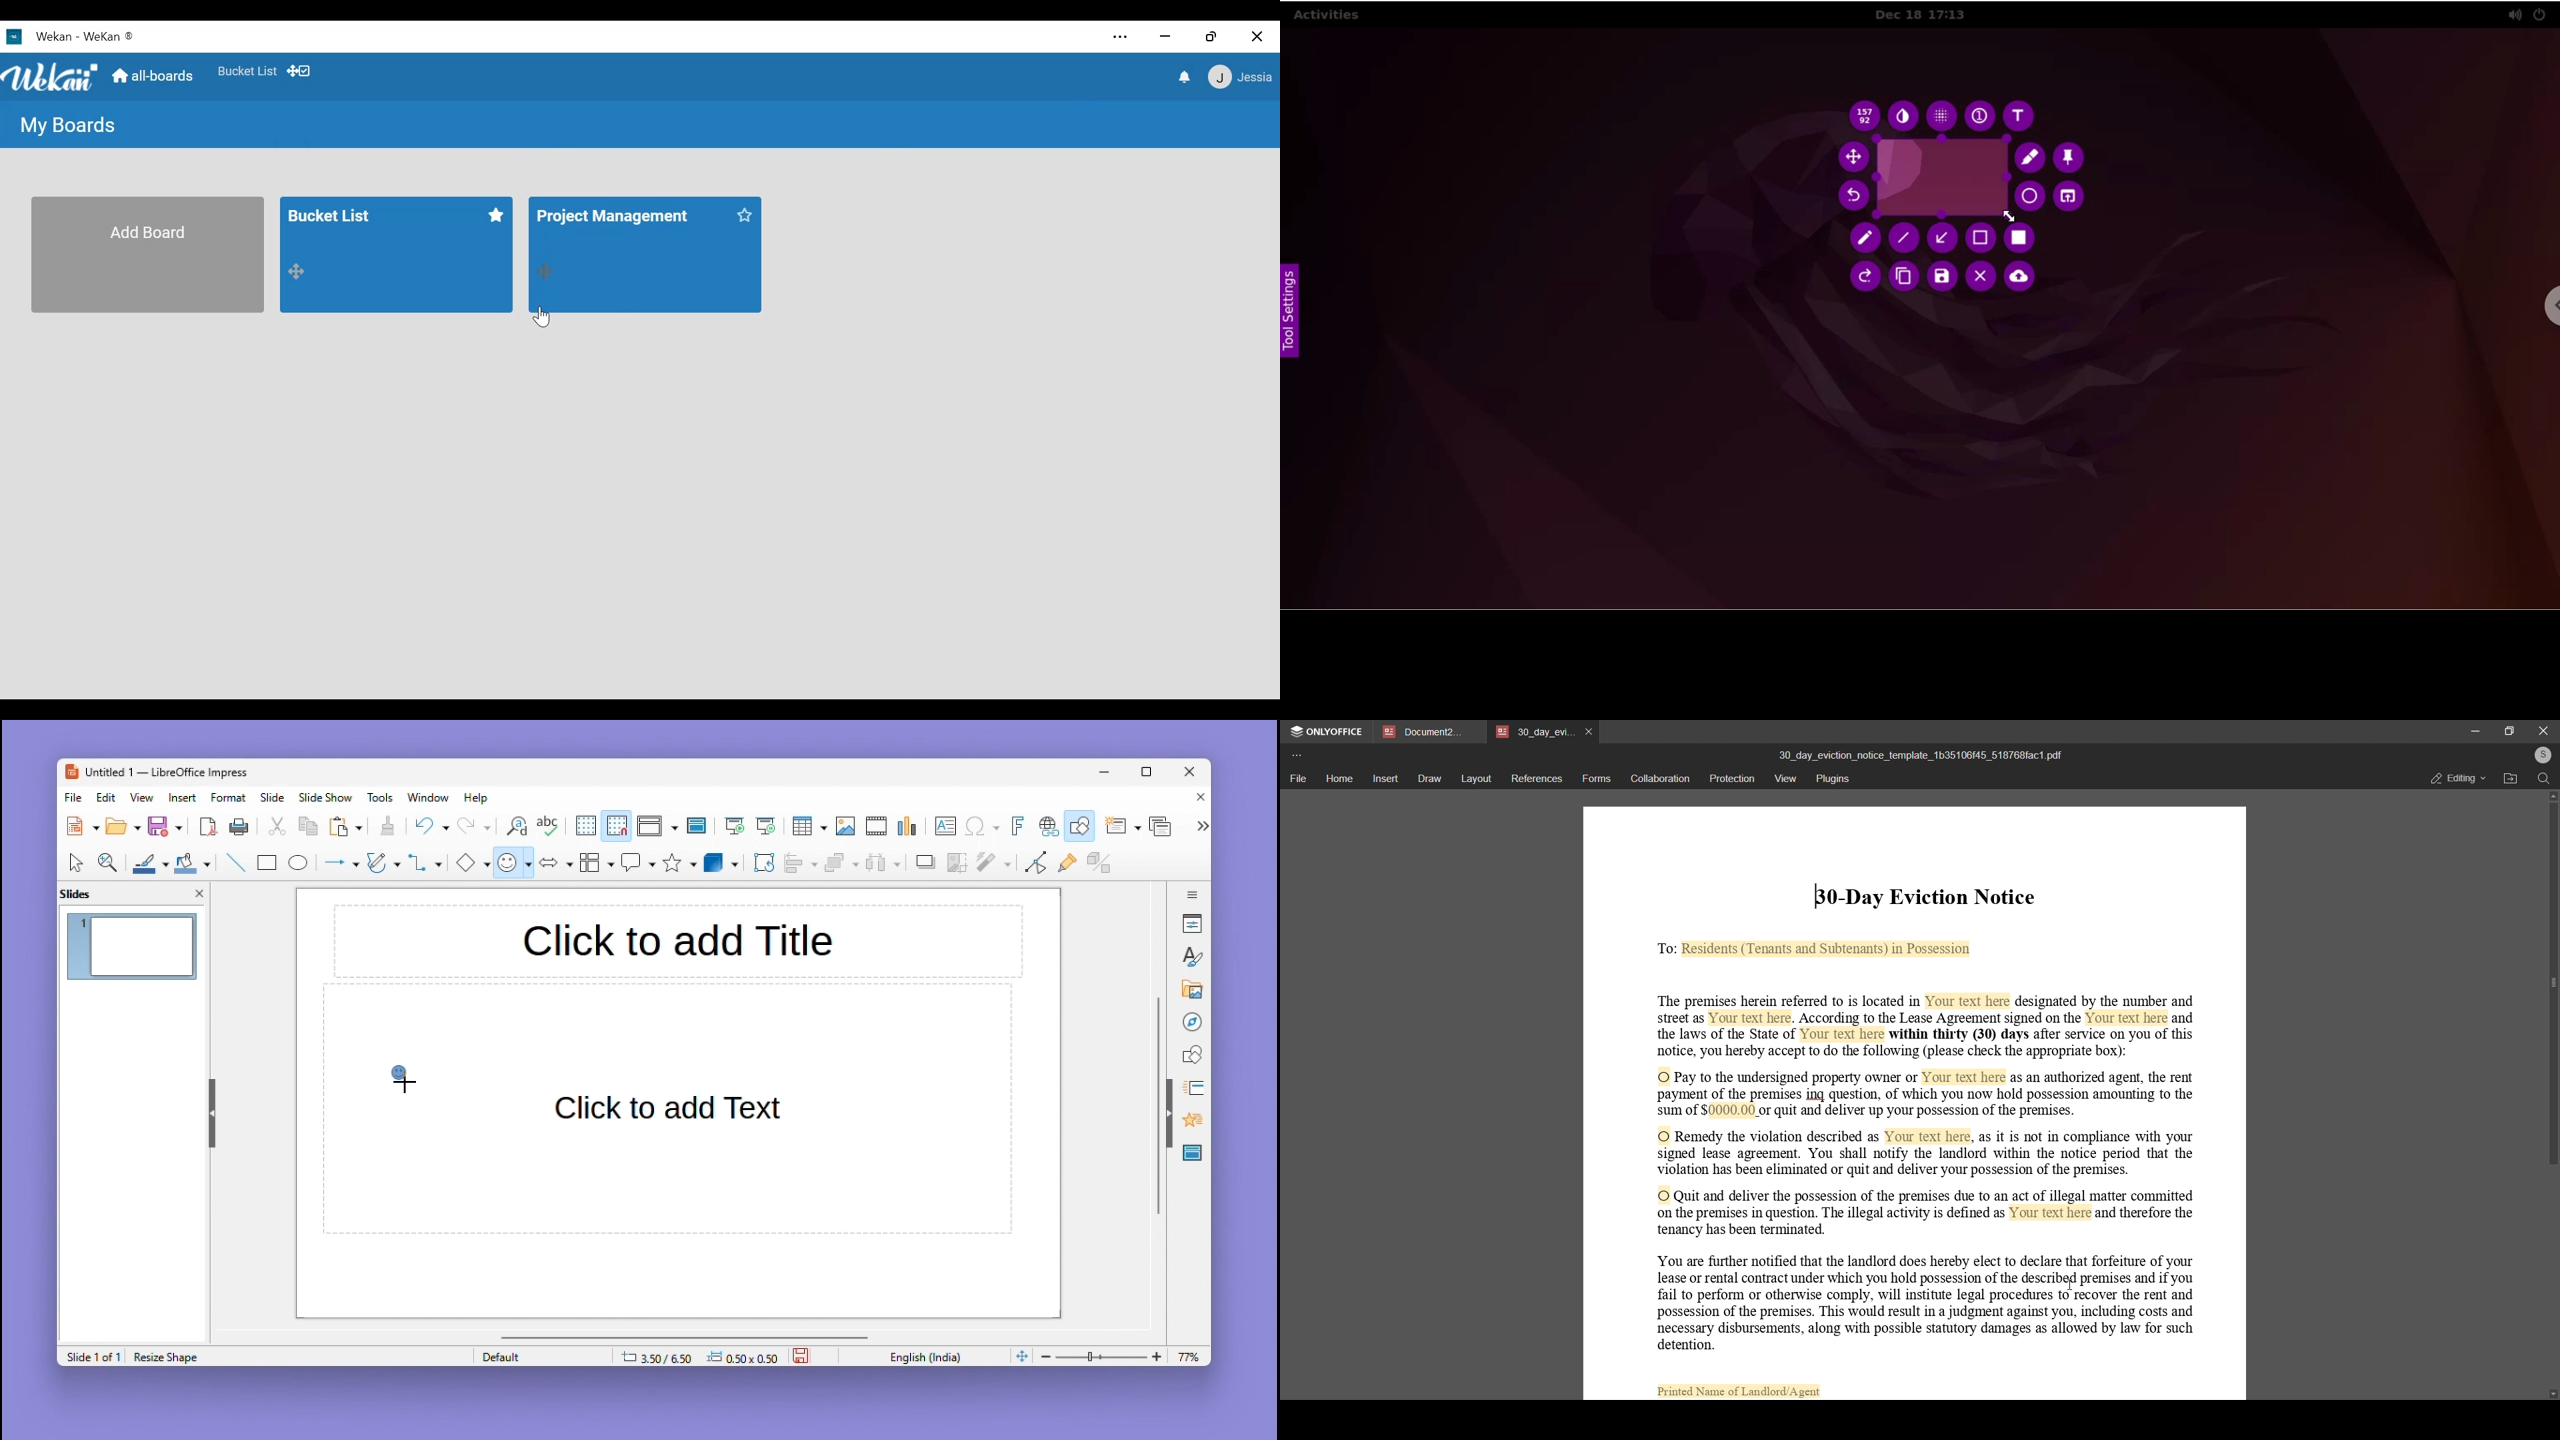 Image resolution: width=2576 pixels, height=1456 pixels. I want to click on find and replace, so click(515, 826).